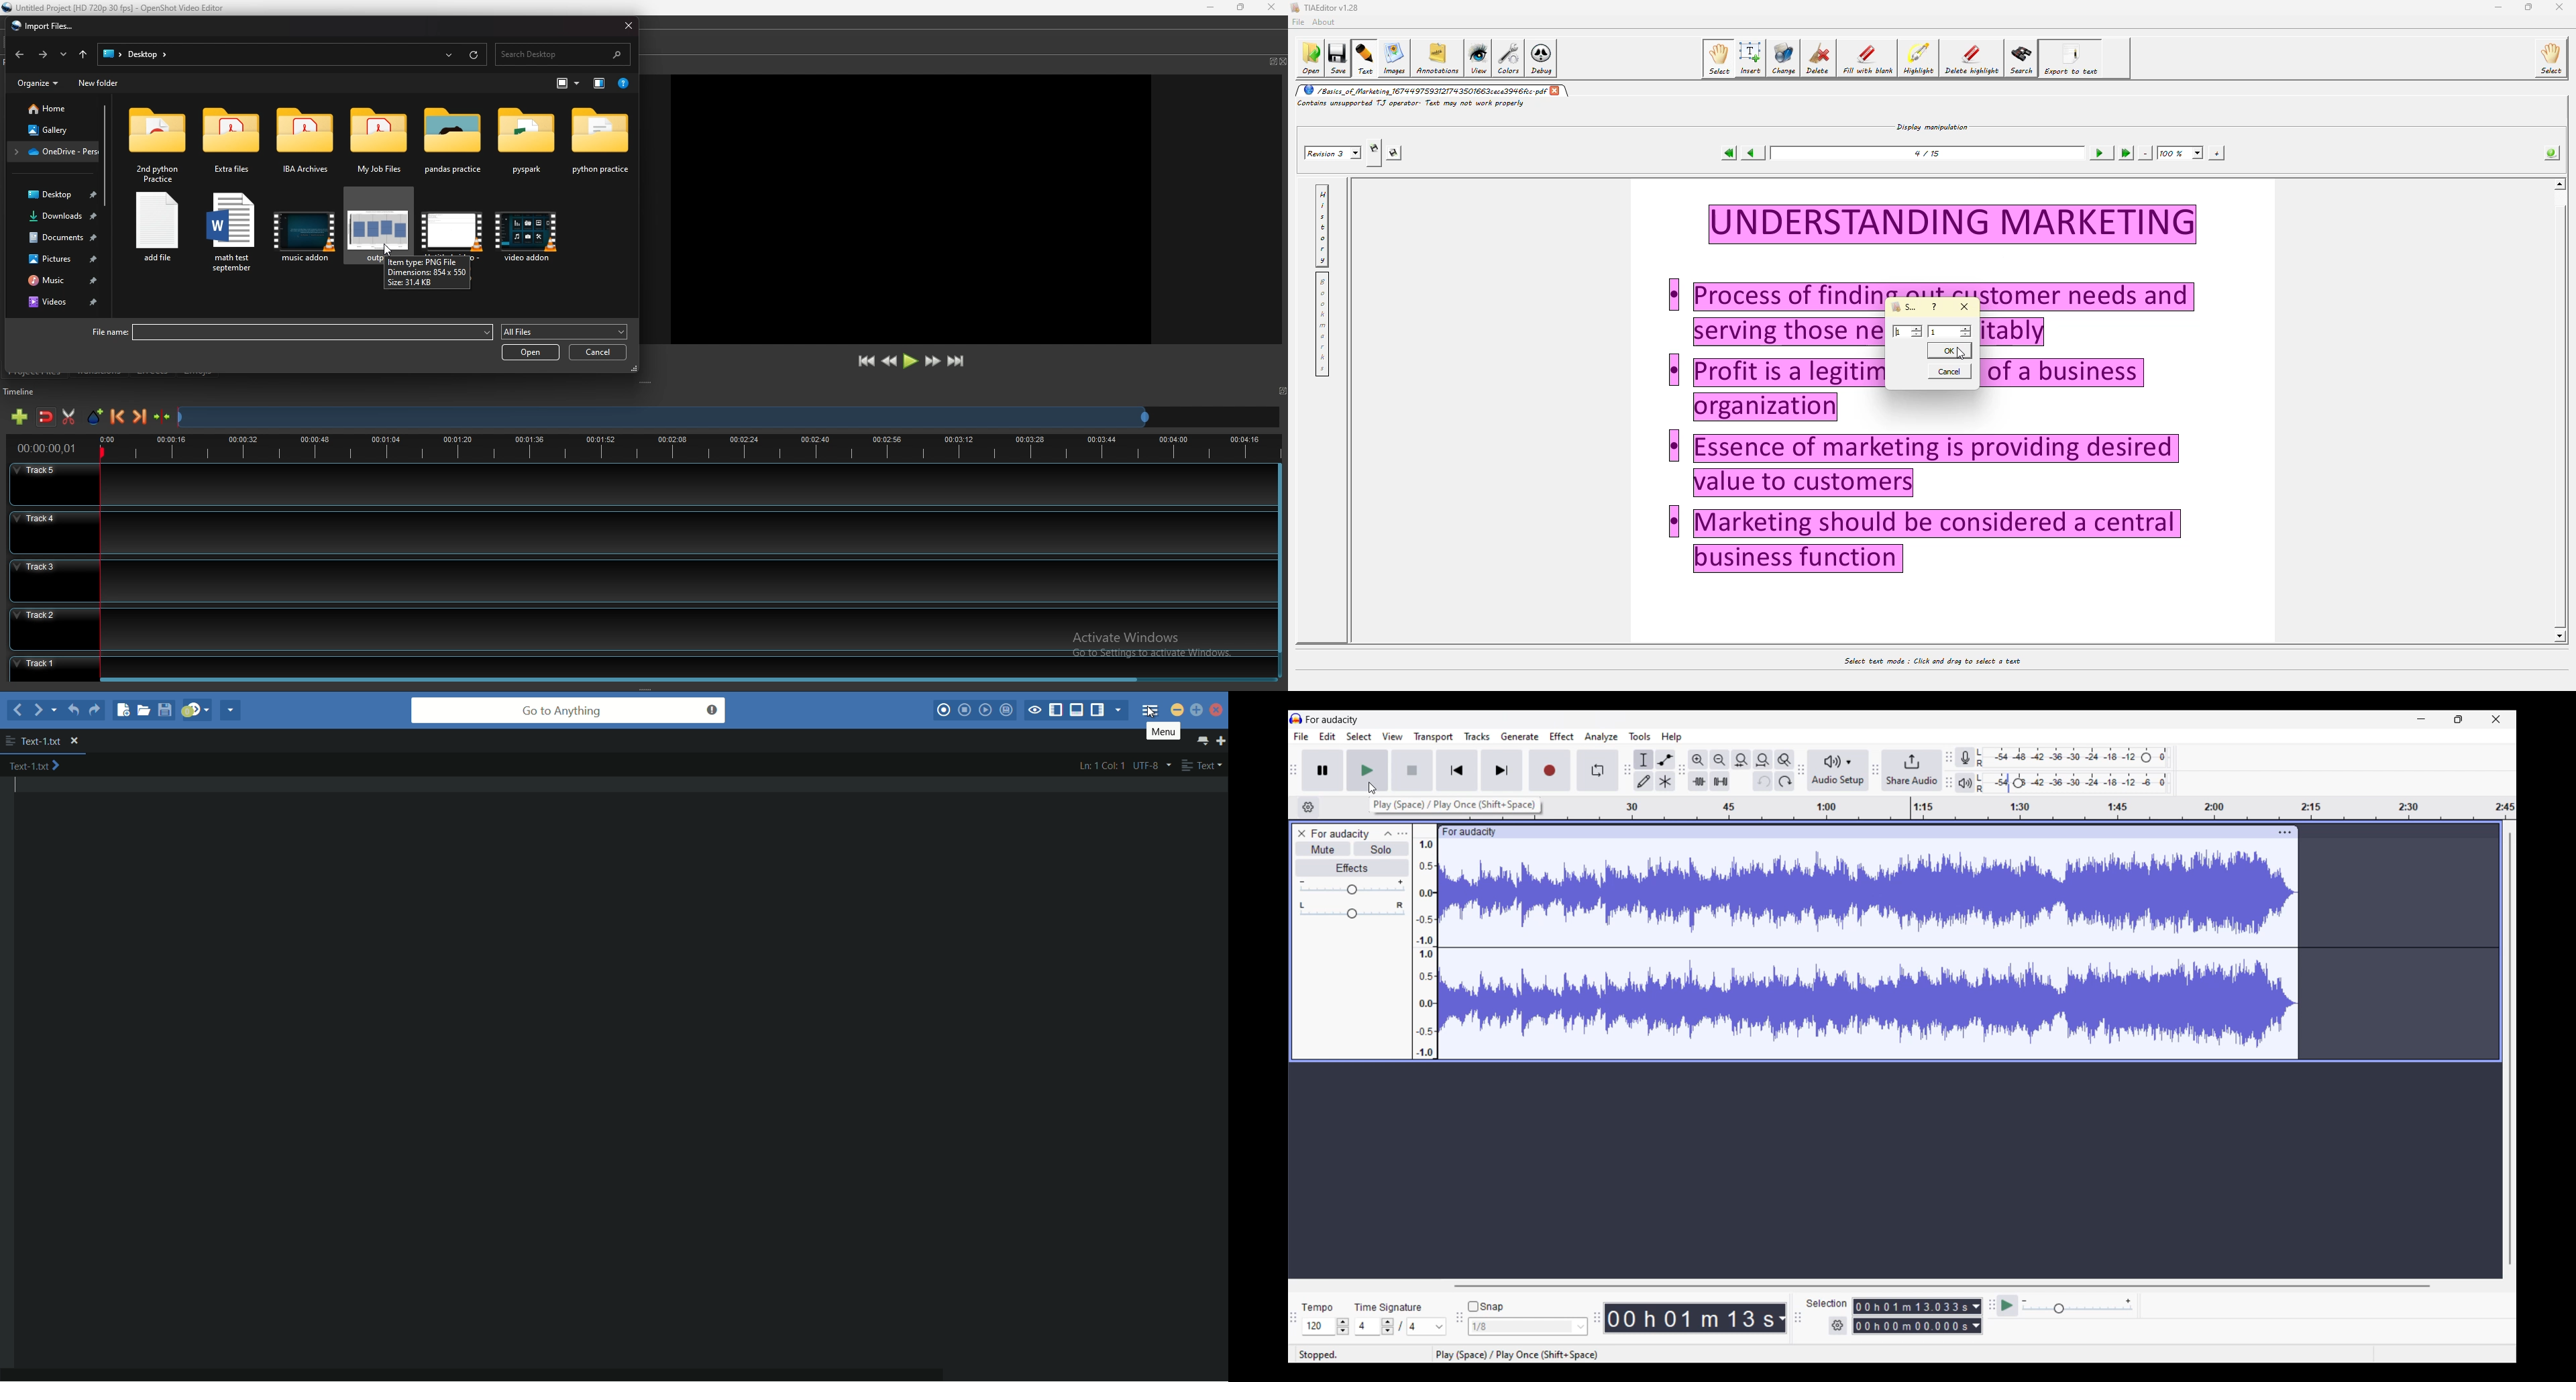 This screenshot has width=2576, height=1400. Describe the element at coordinates (1212, 7) in the screenshot. I see `minimize` at that location.